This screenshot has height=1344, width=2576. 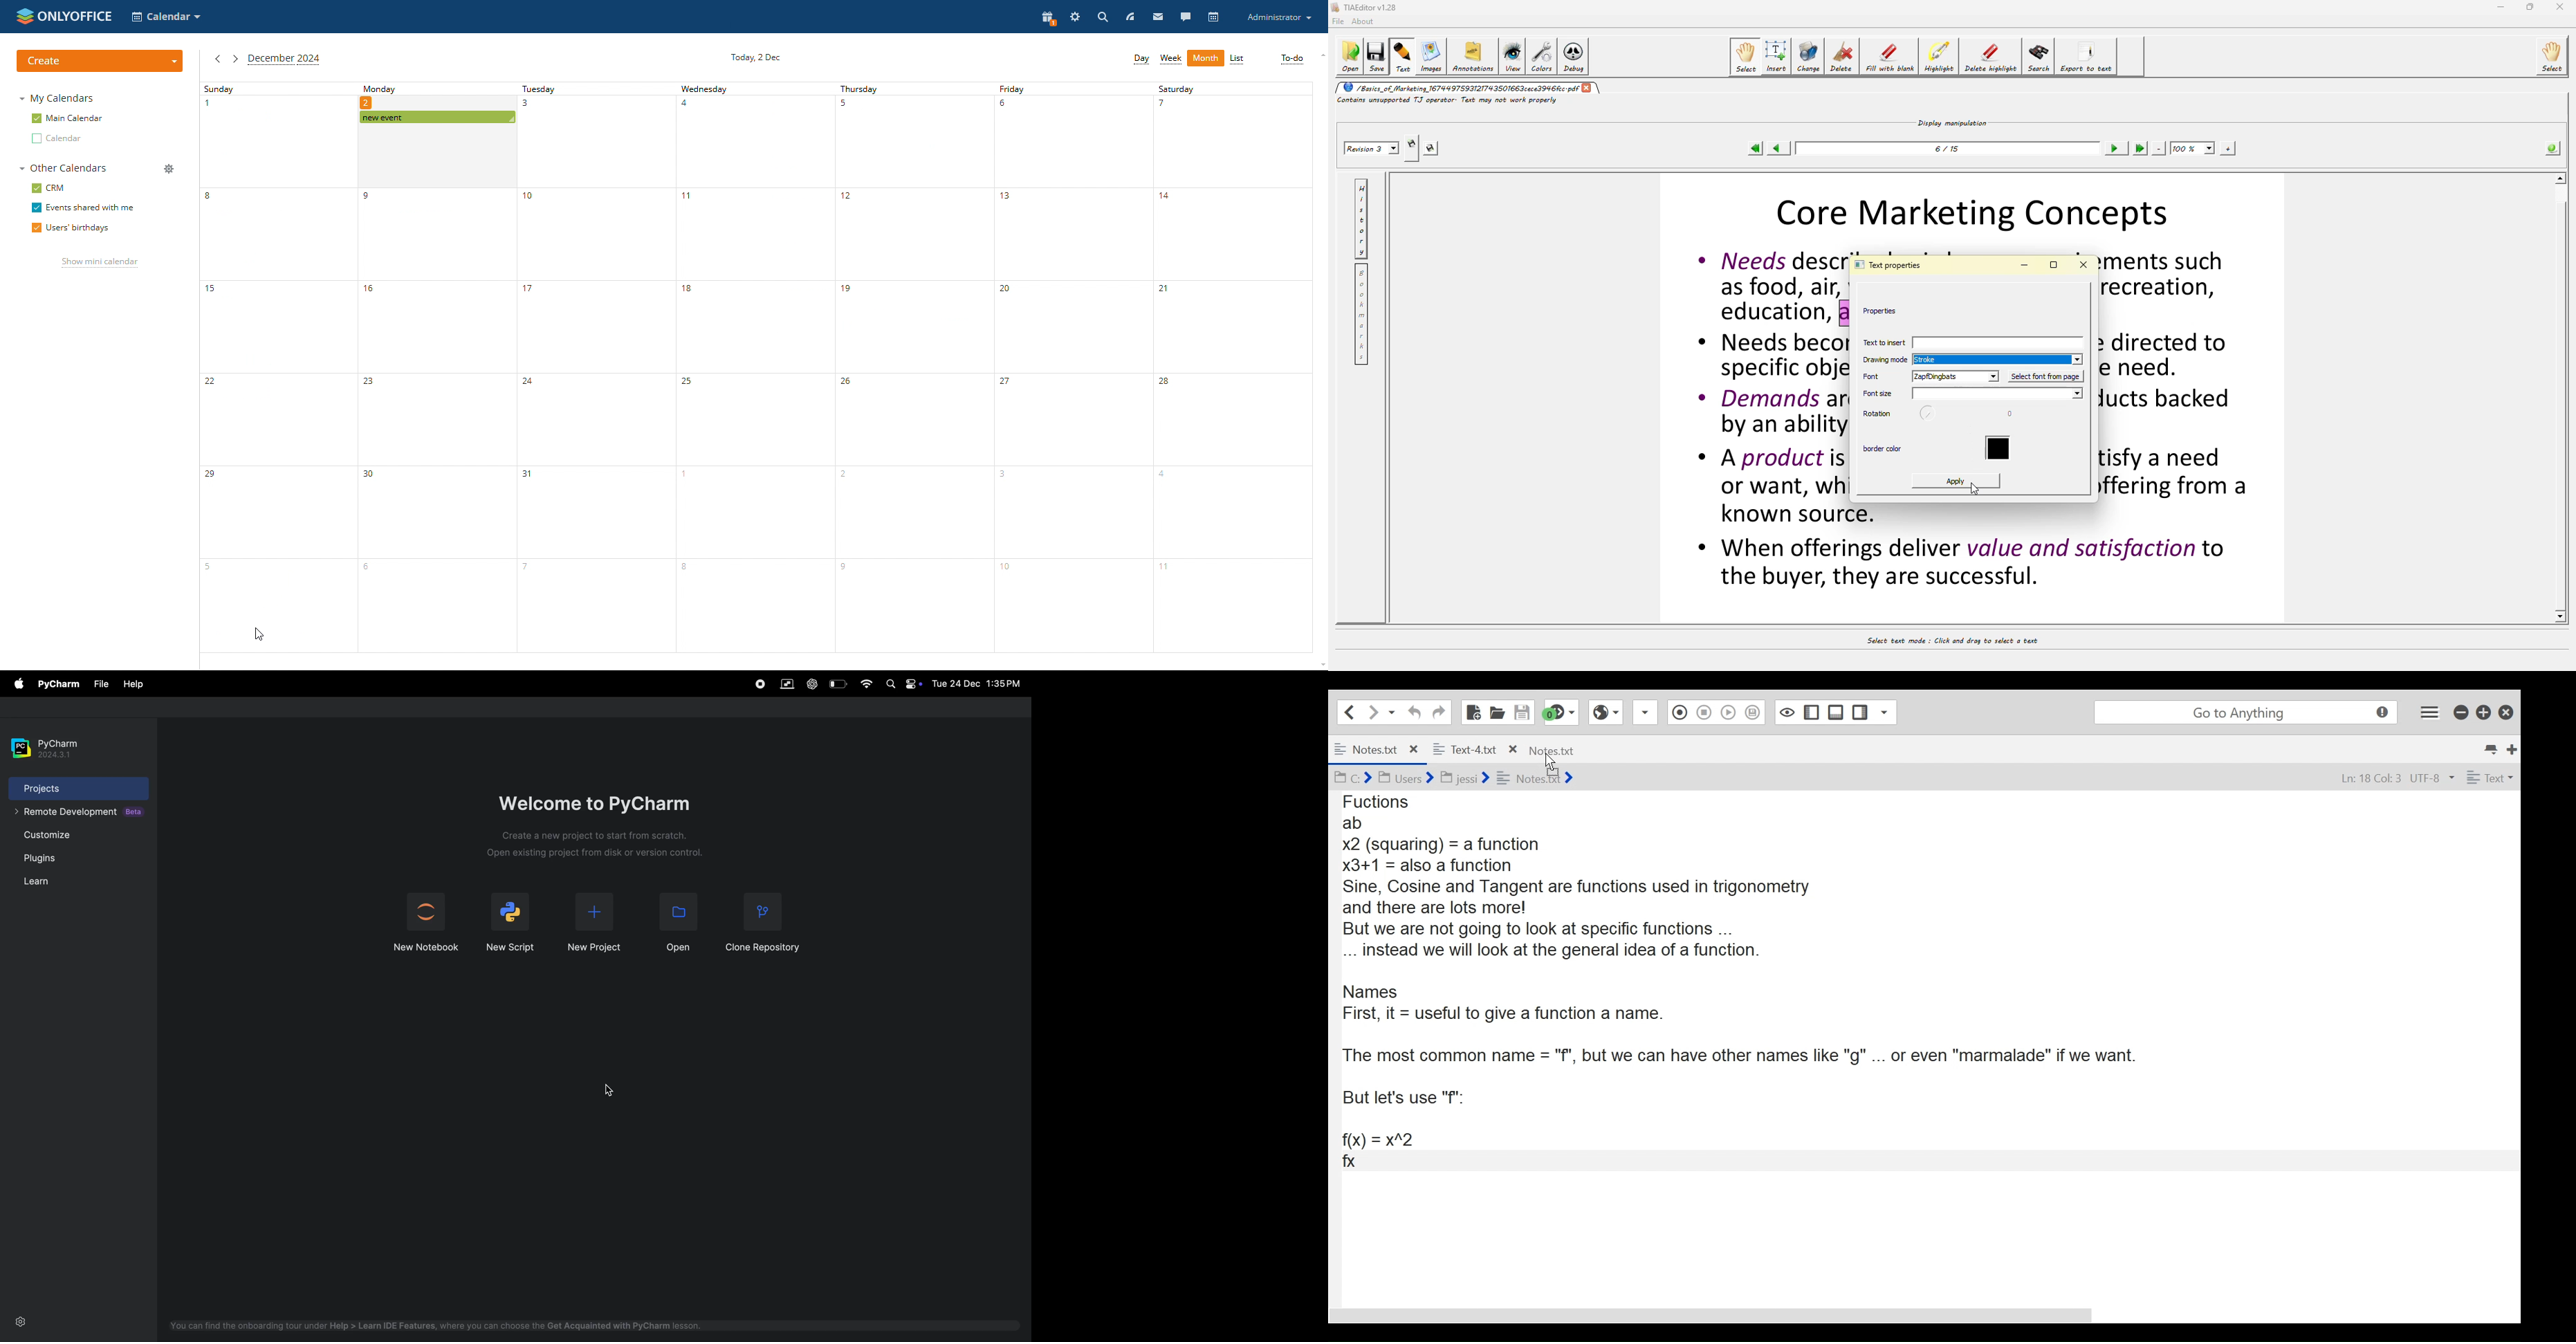 What do you see at coordinates (811, 684) in the screenshot?
I see `chatgpt` at bounding box center [811, 684].